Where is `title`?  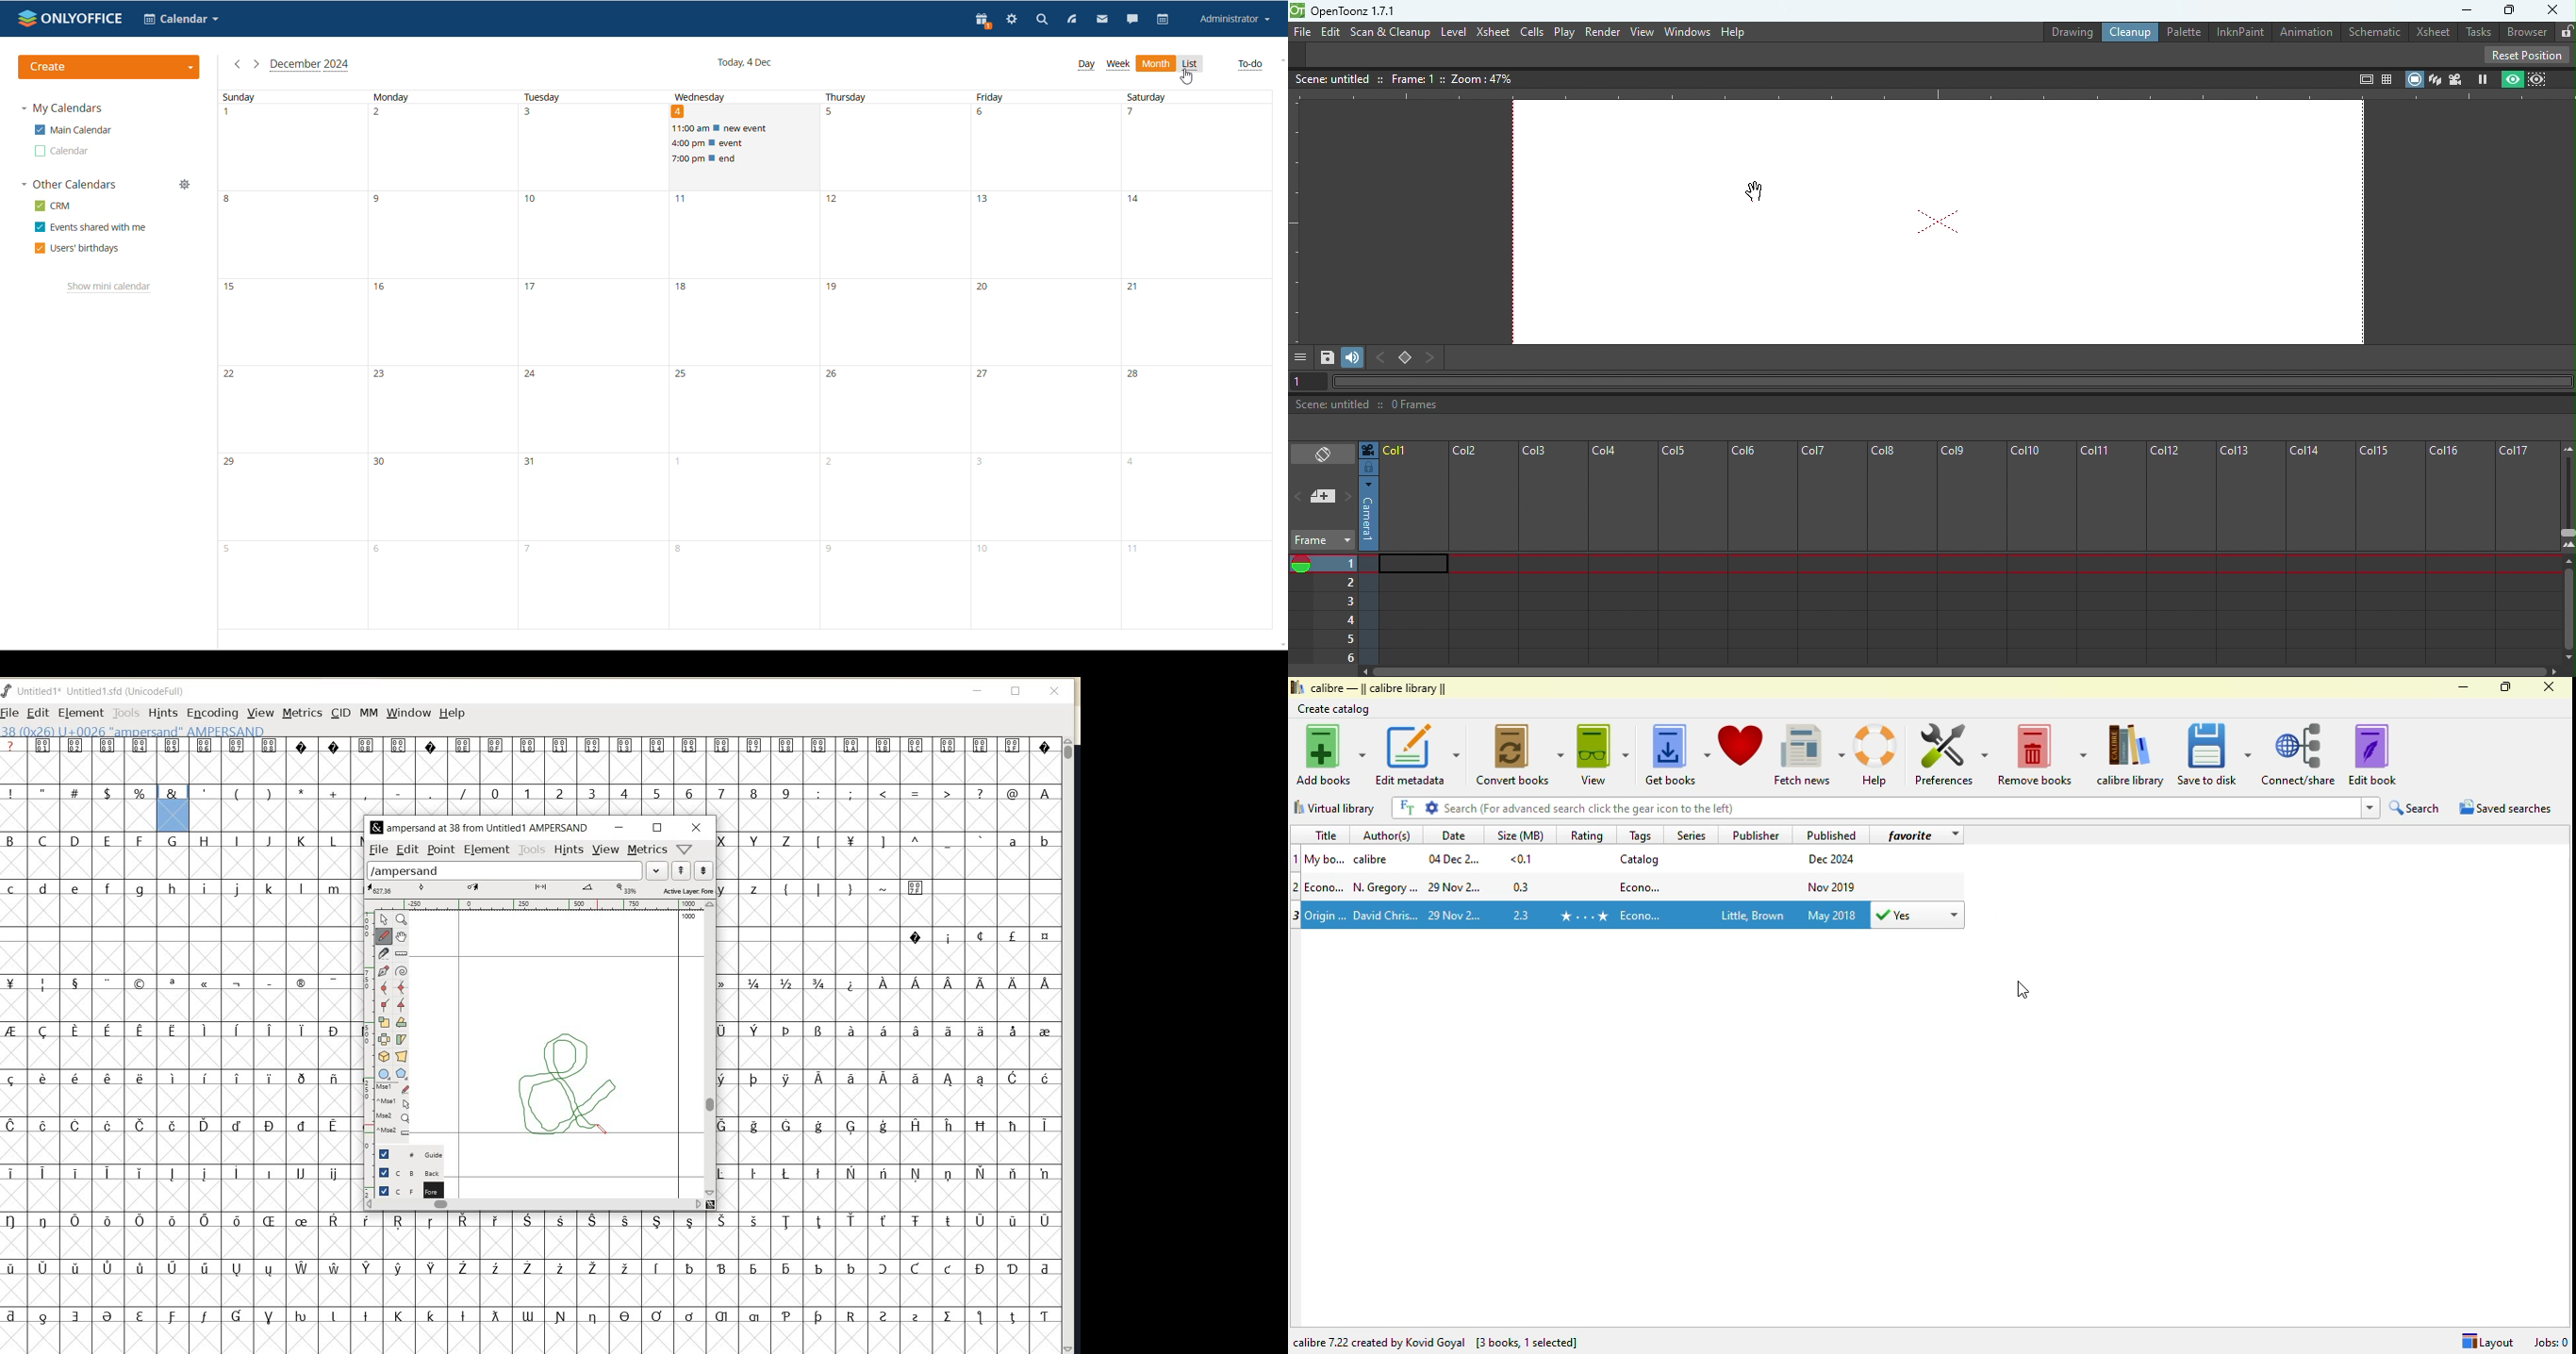 title is located at coordinates (1325, 835).